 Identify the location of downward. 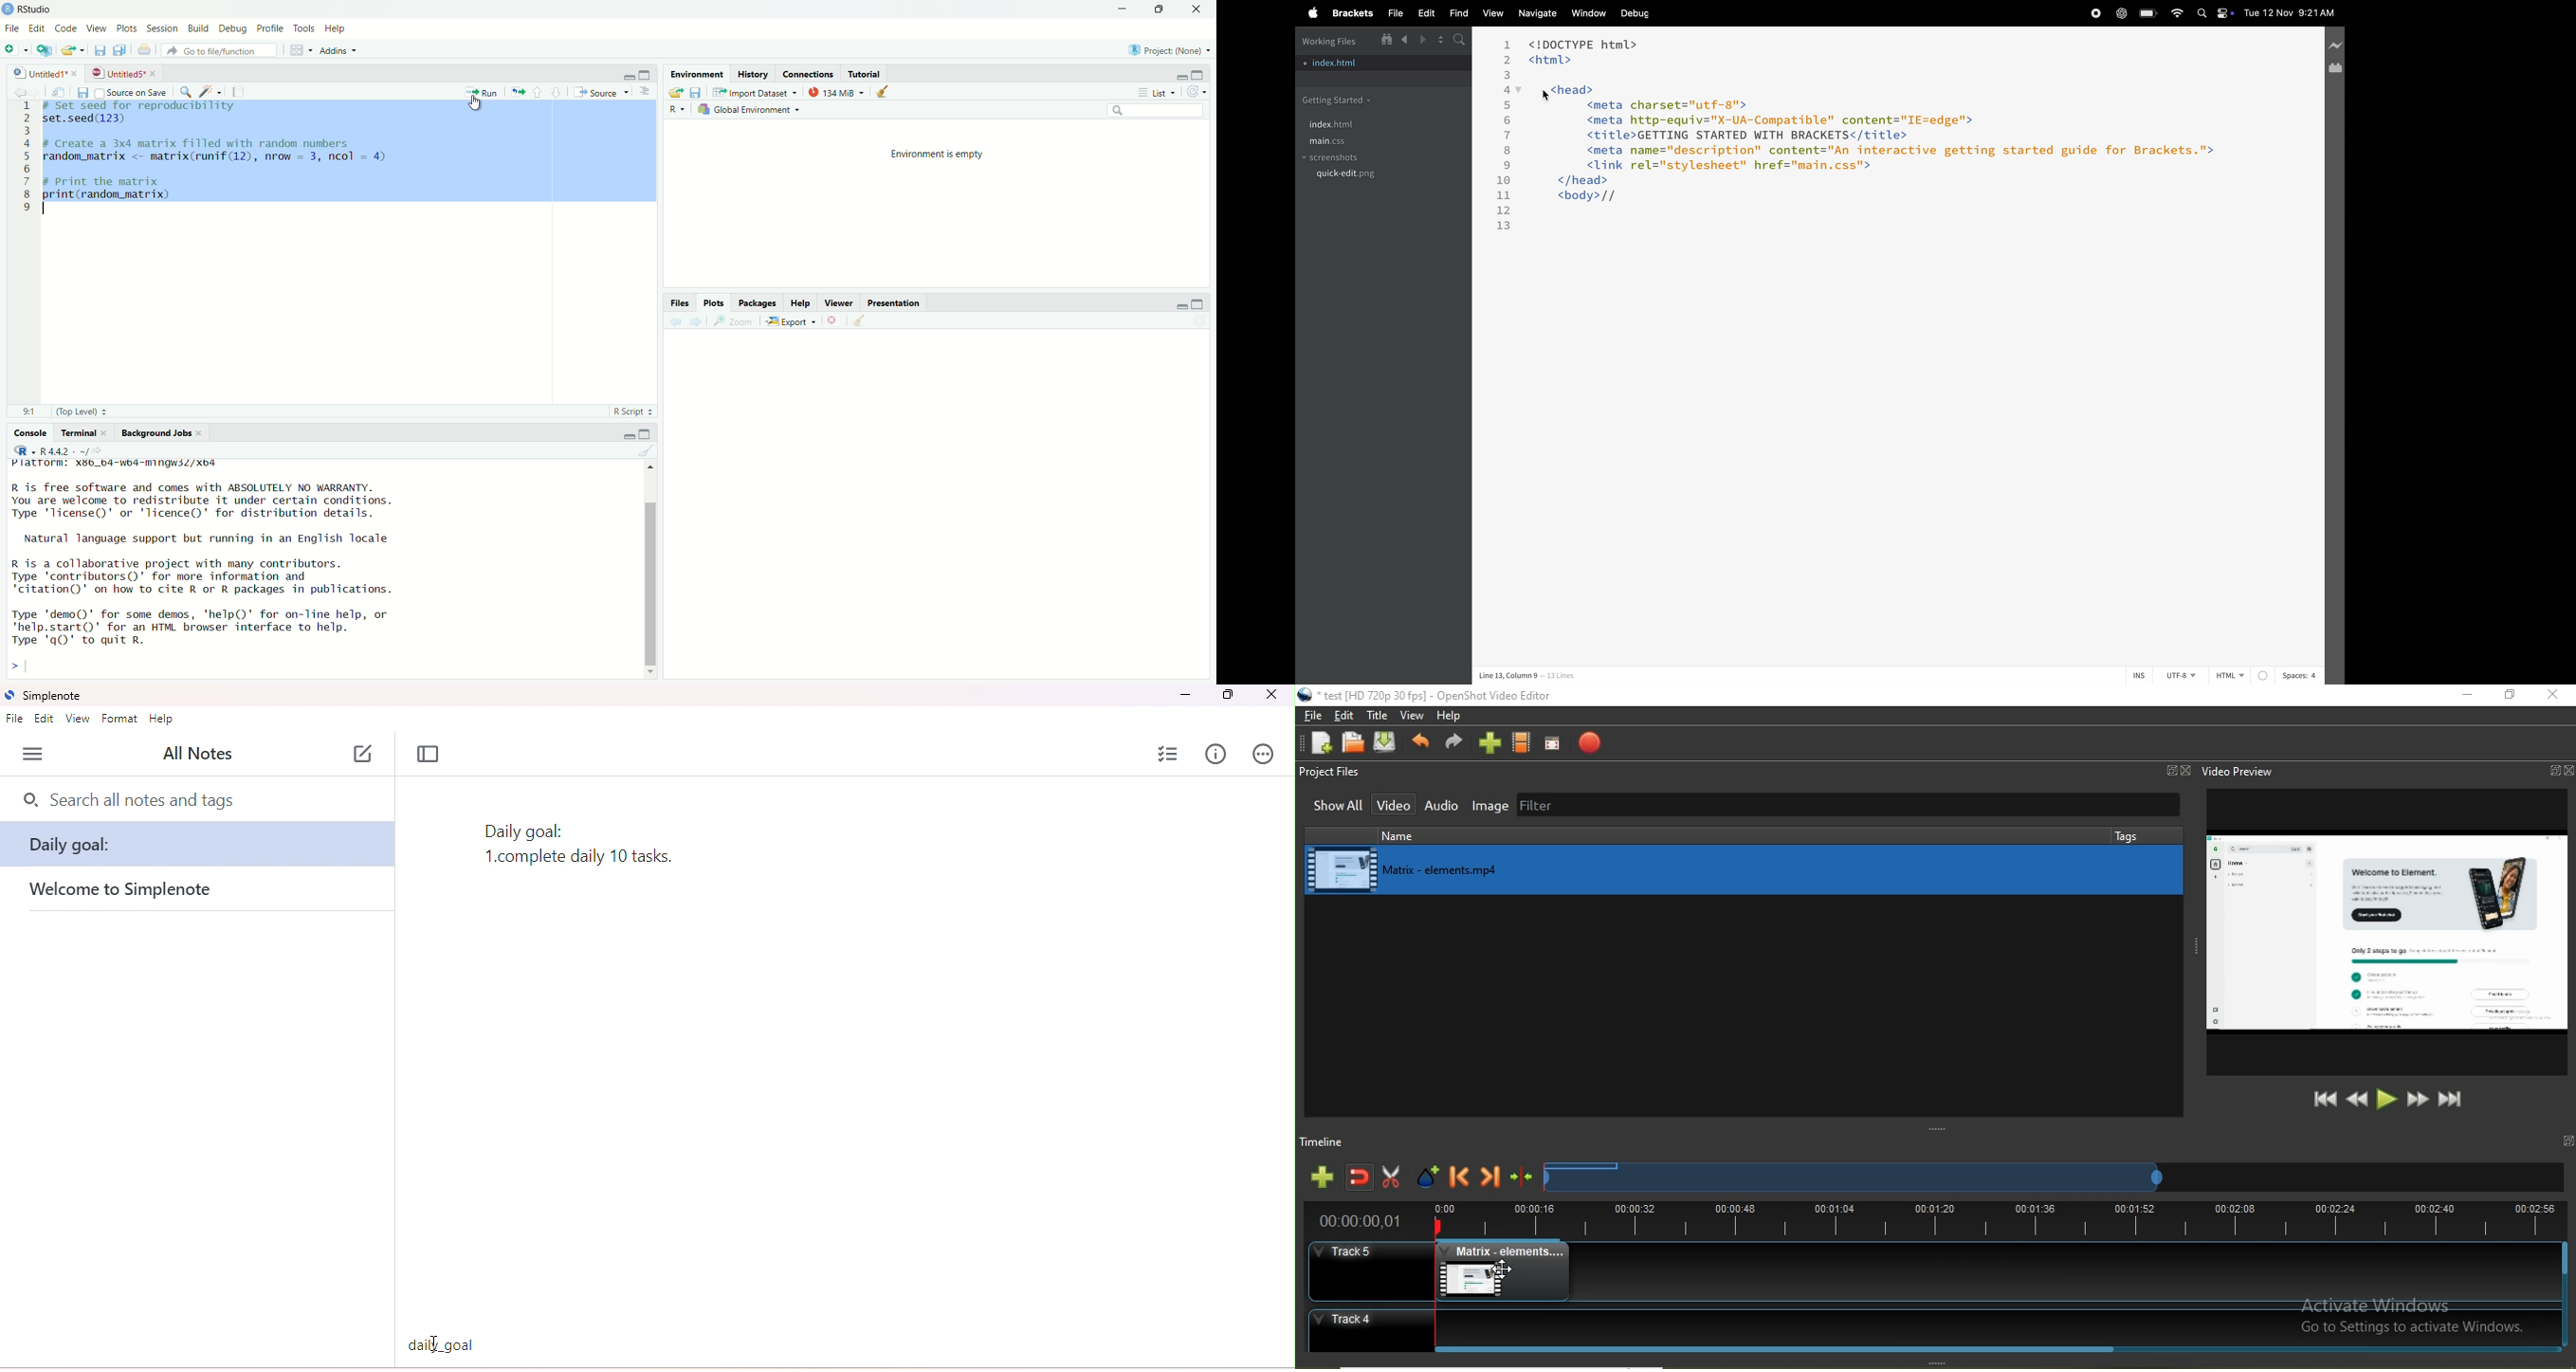
(558, 91).